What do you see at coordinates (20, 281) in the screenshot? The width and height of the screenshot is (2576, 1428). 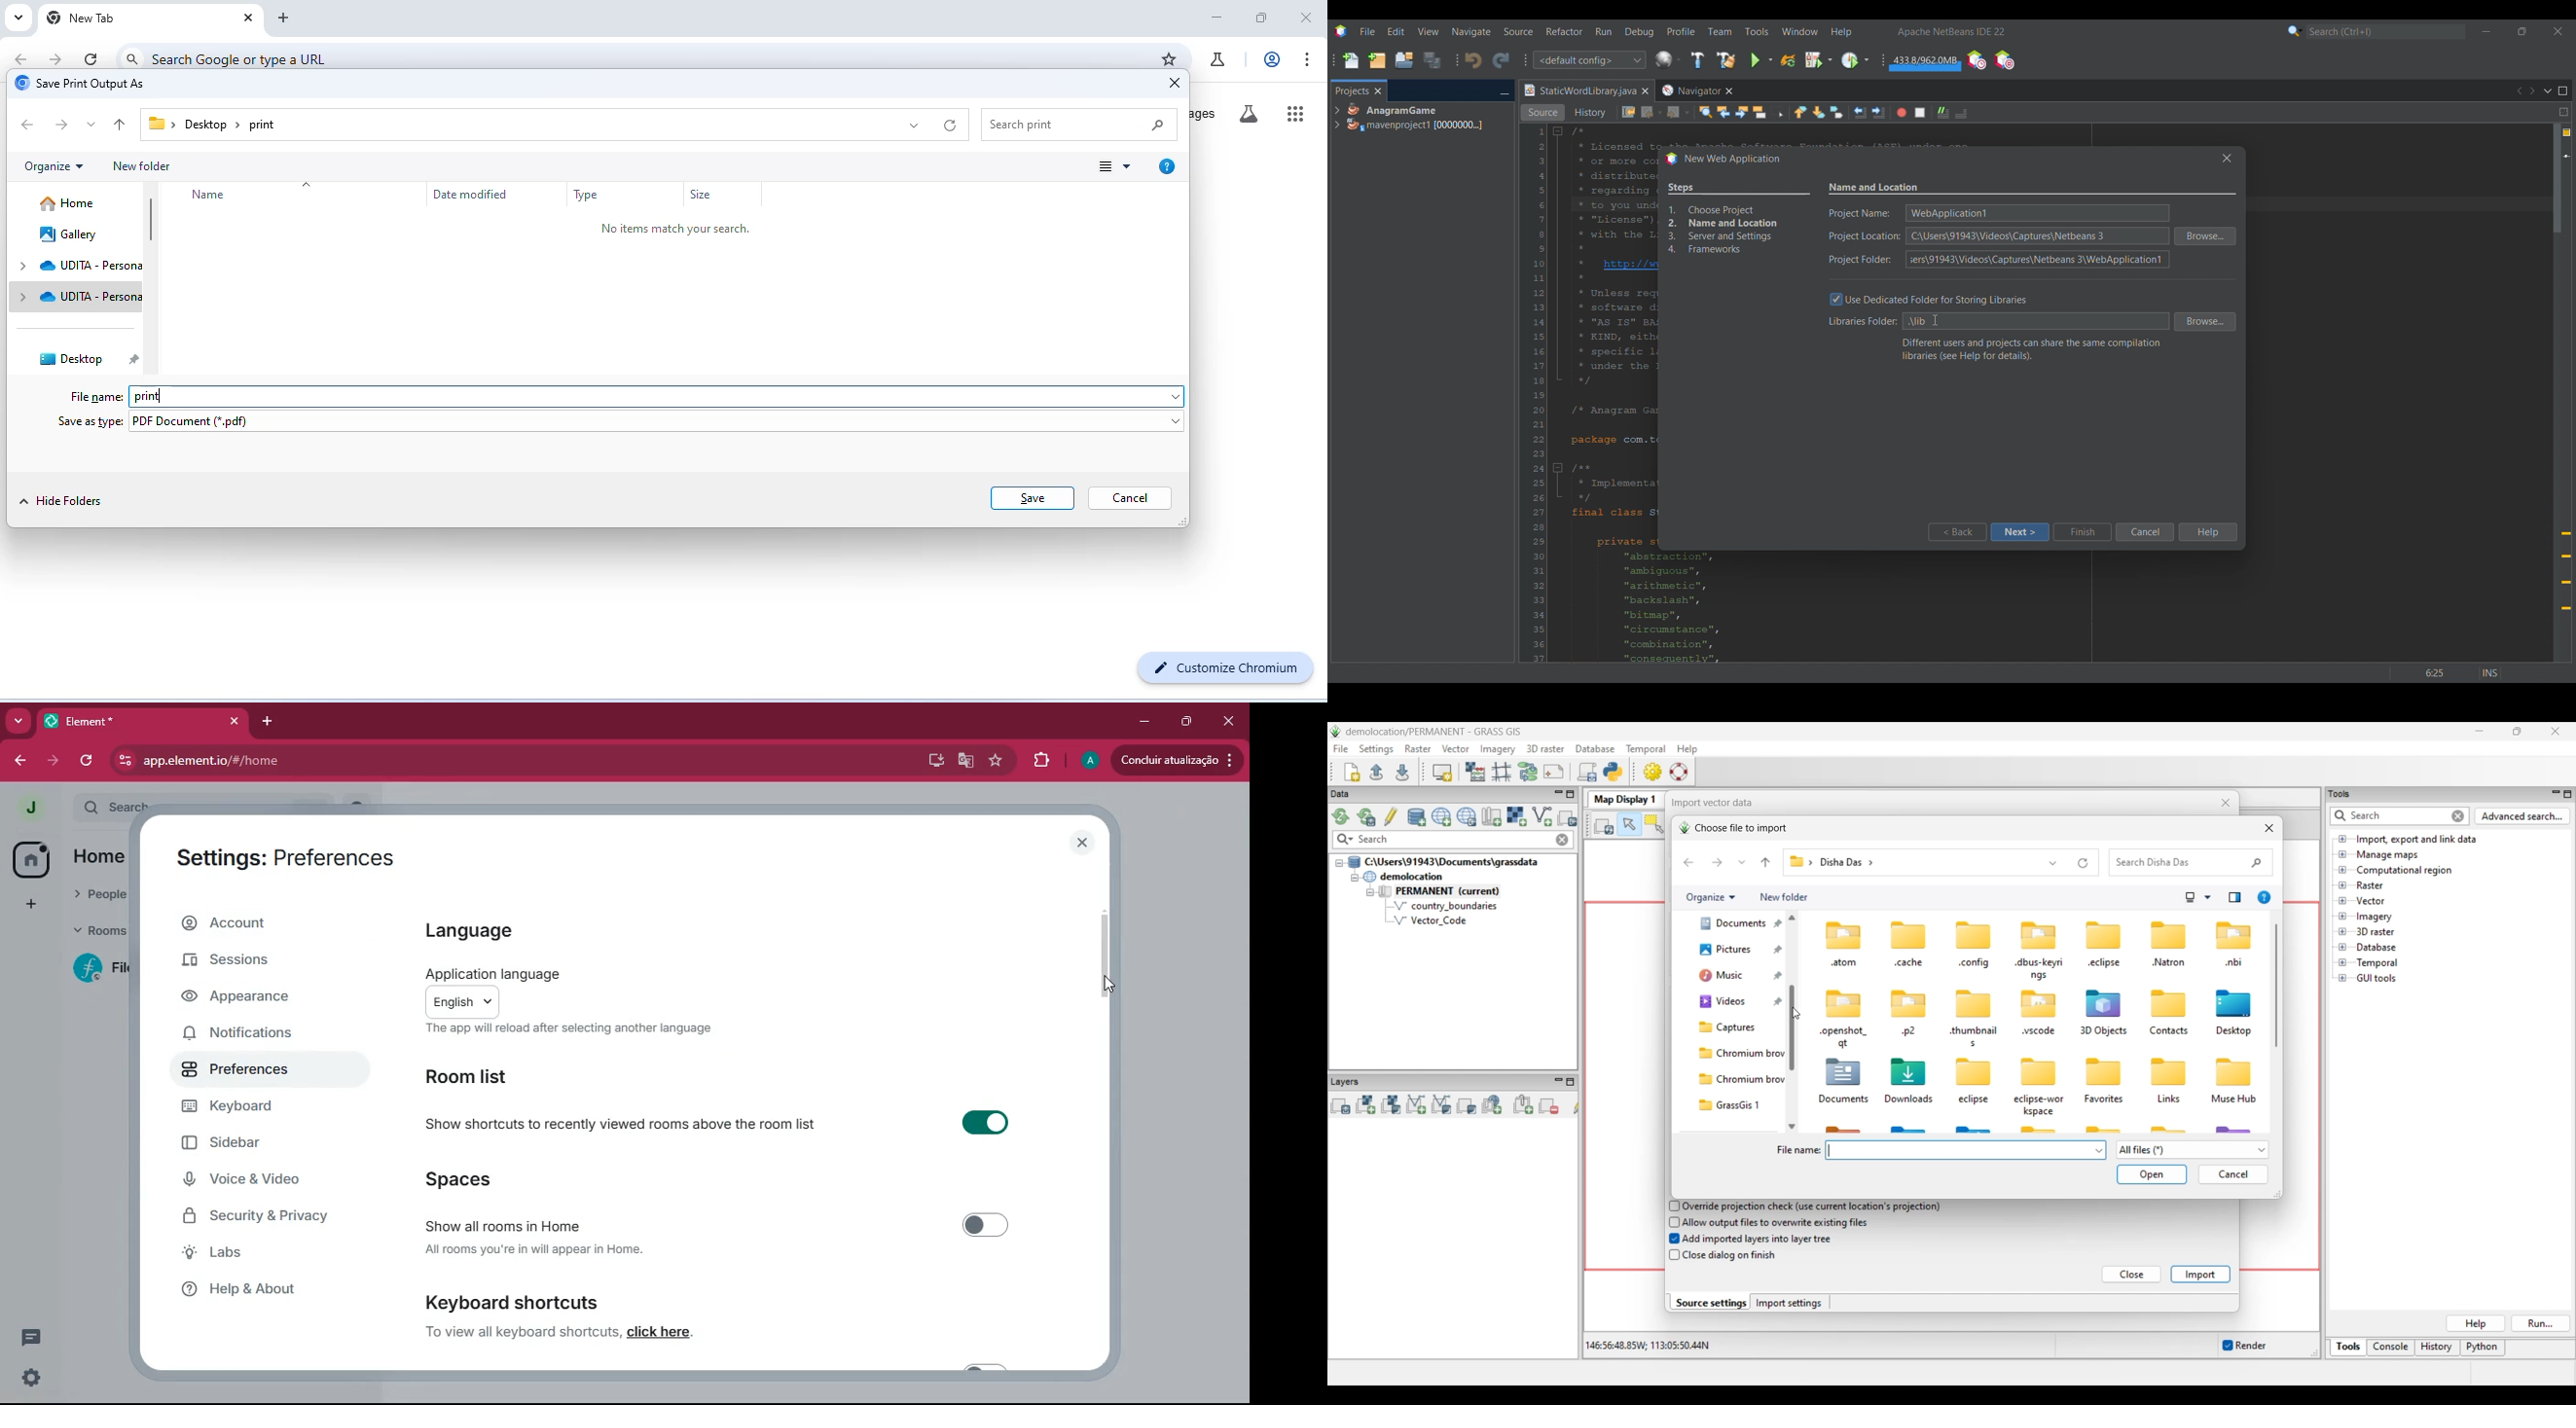 I see `drop down` at bounding box center [20, 281].